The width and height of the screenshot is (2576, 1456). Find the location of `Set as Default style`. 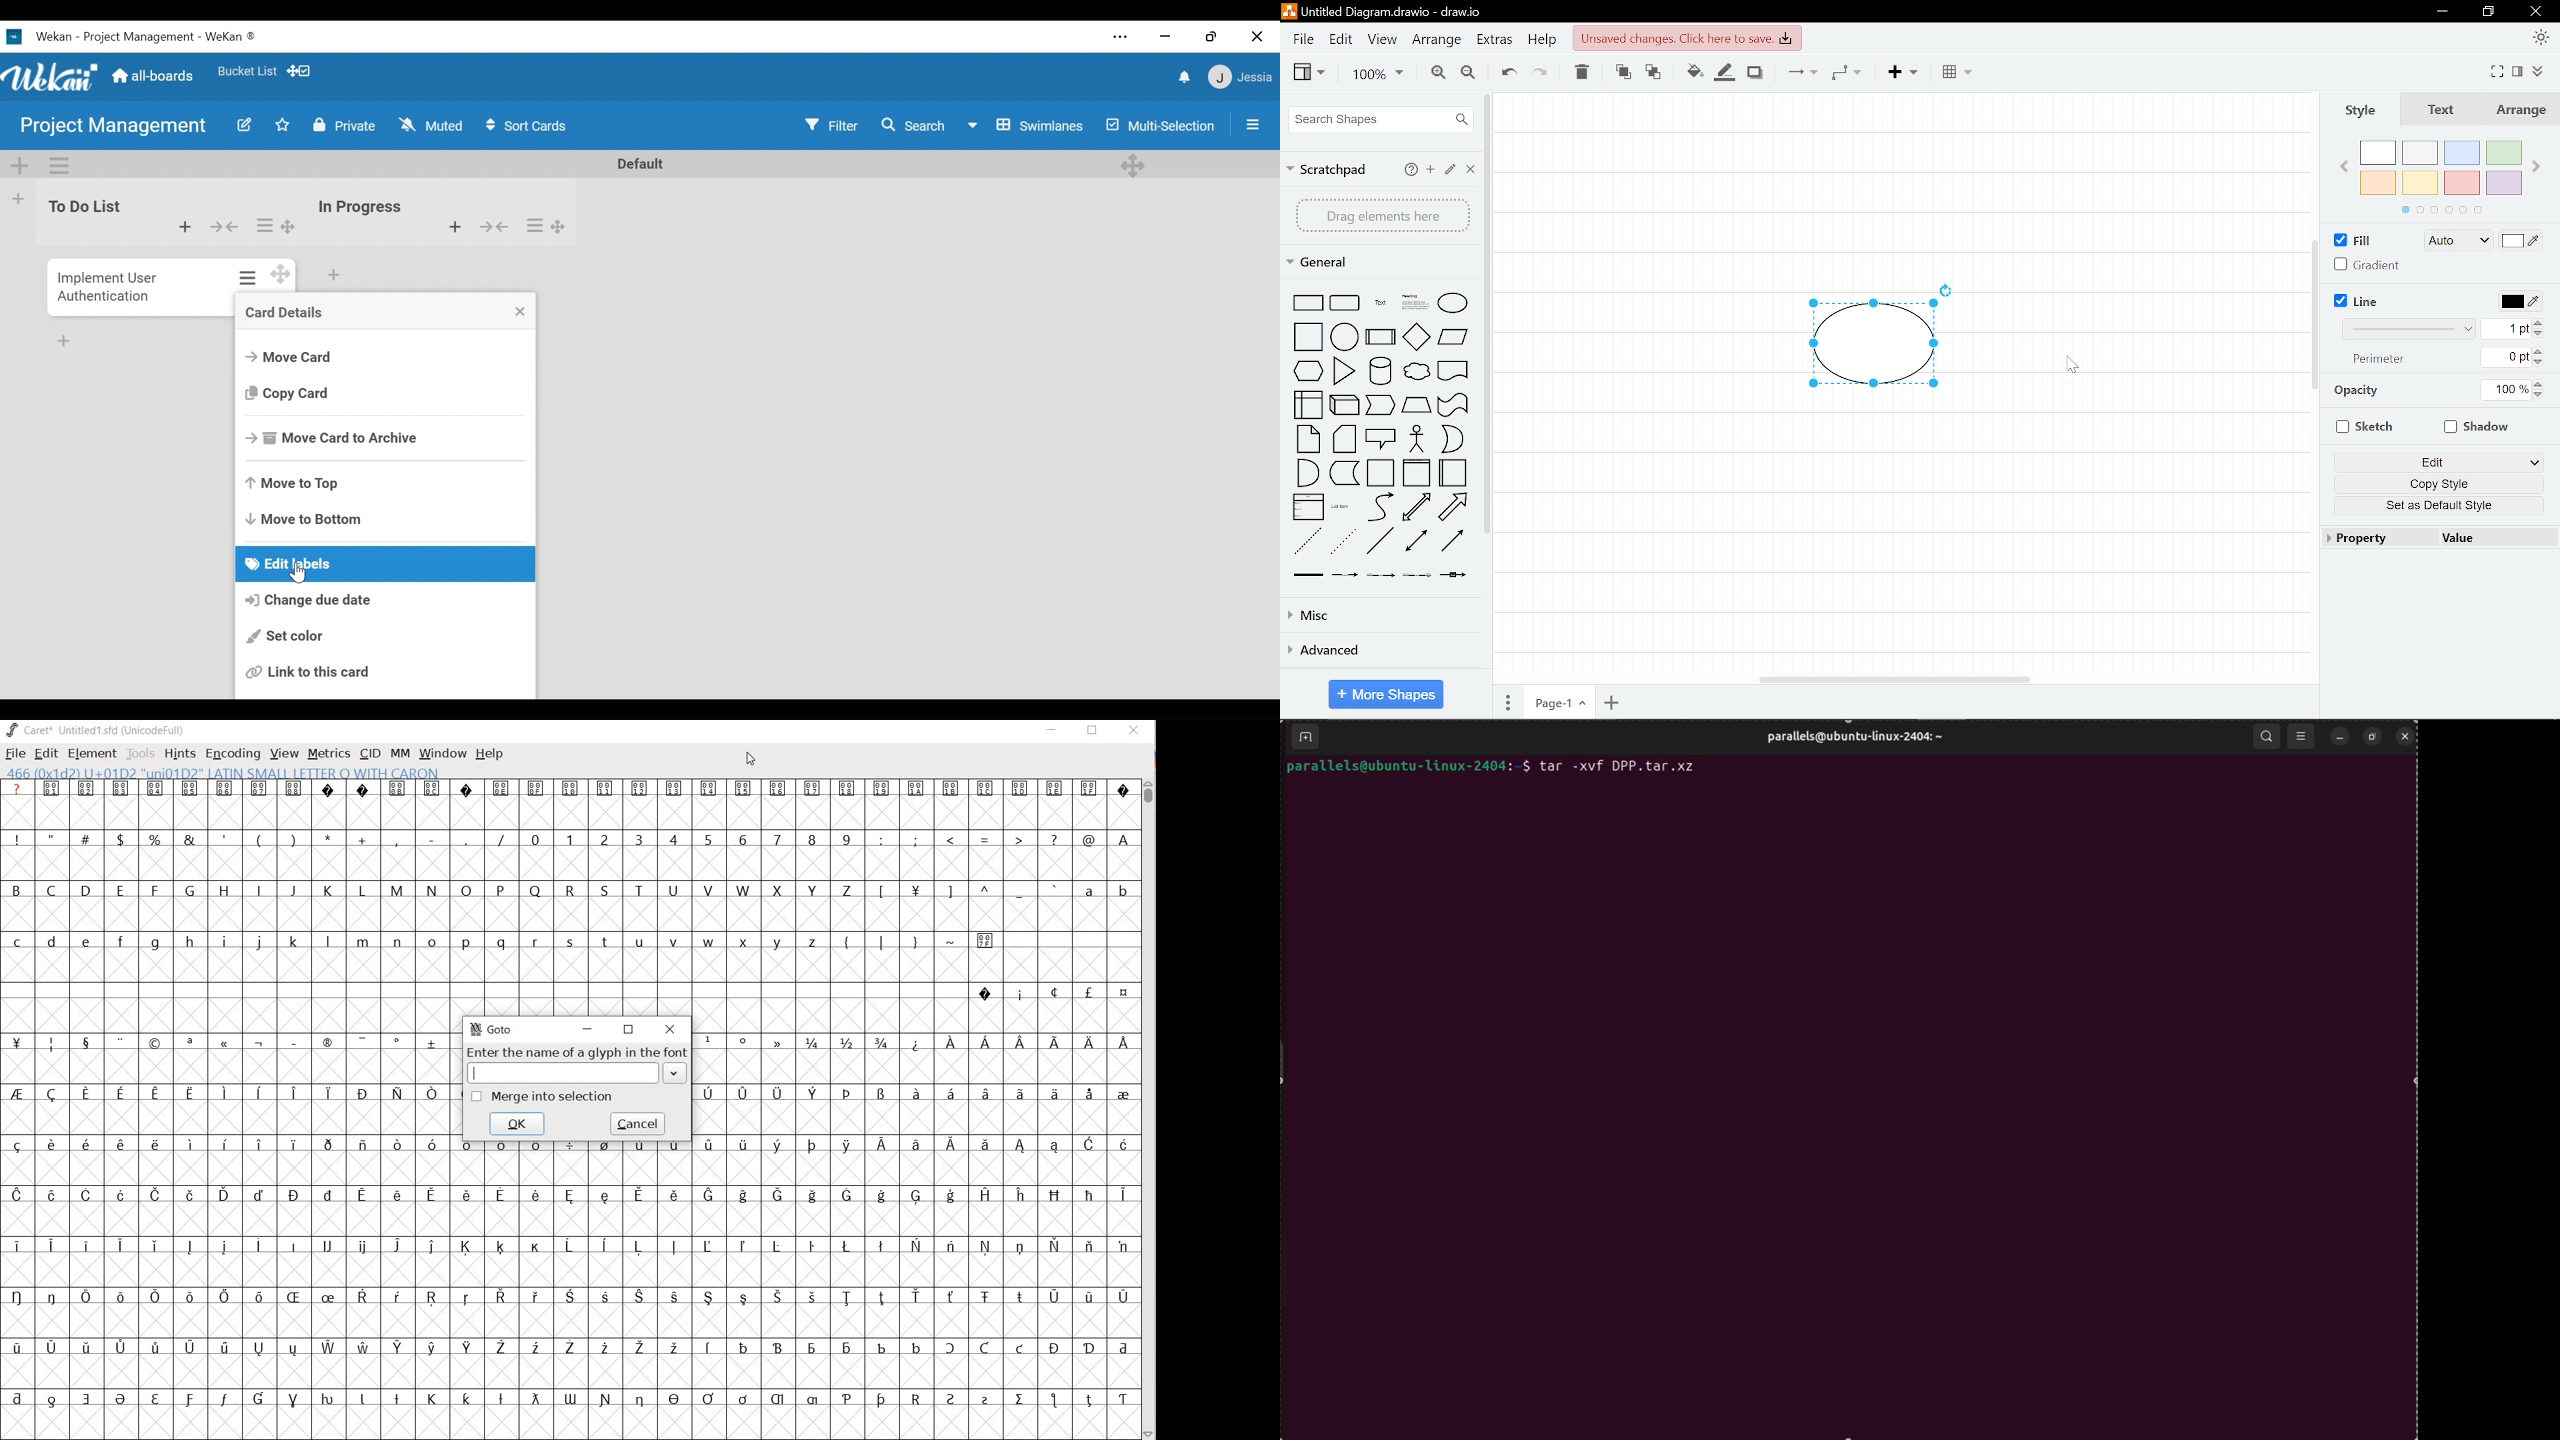

Set as Default style is located at coordinates (2437, 508).